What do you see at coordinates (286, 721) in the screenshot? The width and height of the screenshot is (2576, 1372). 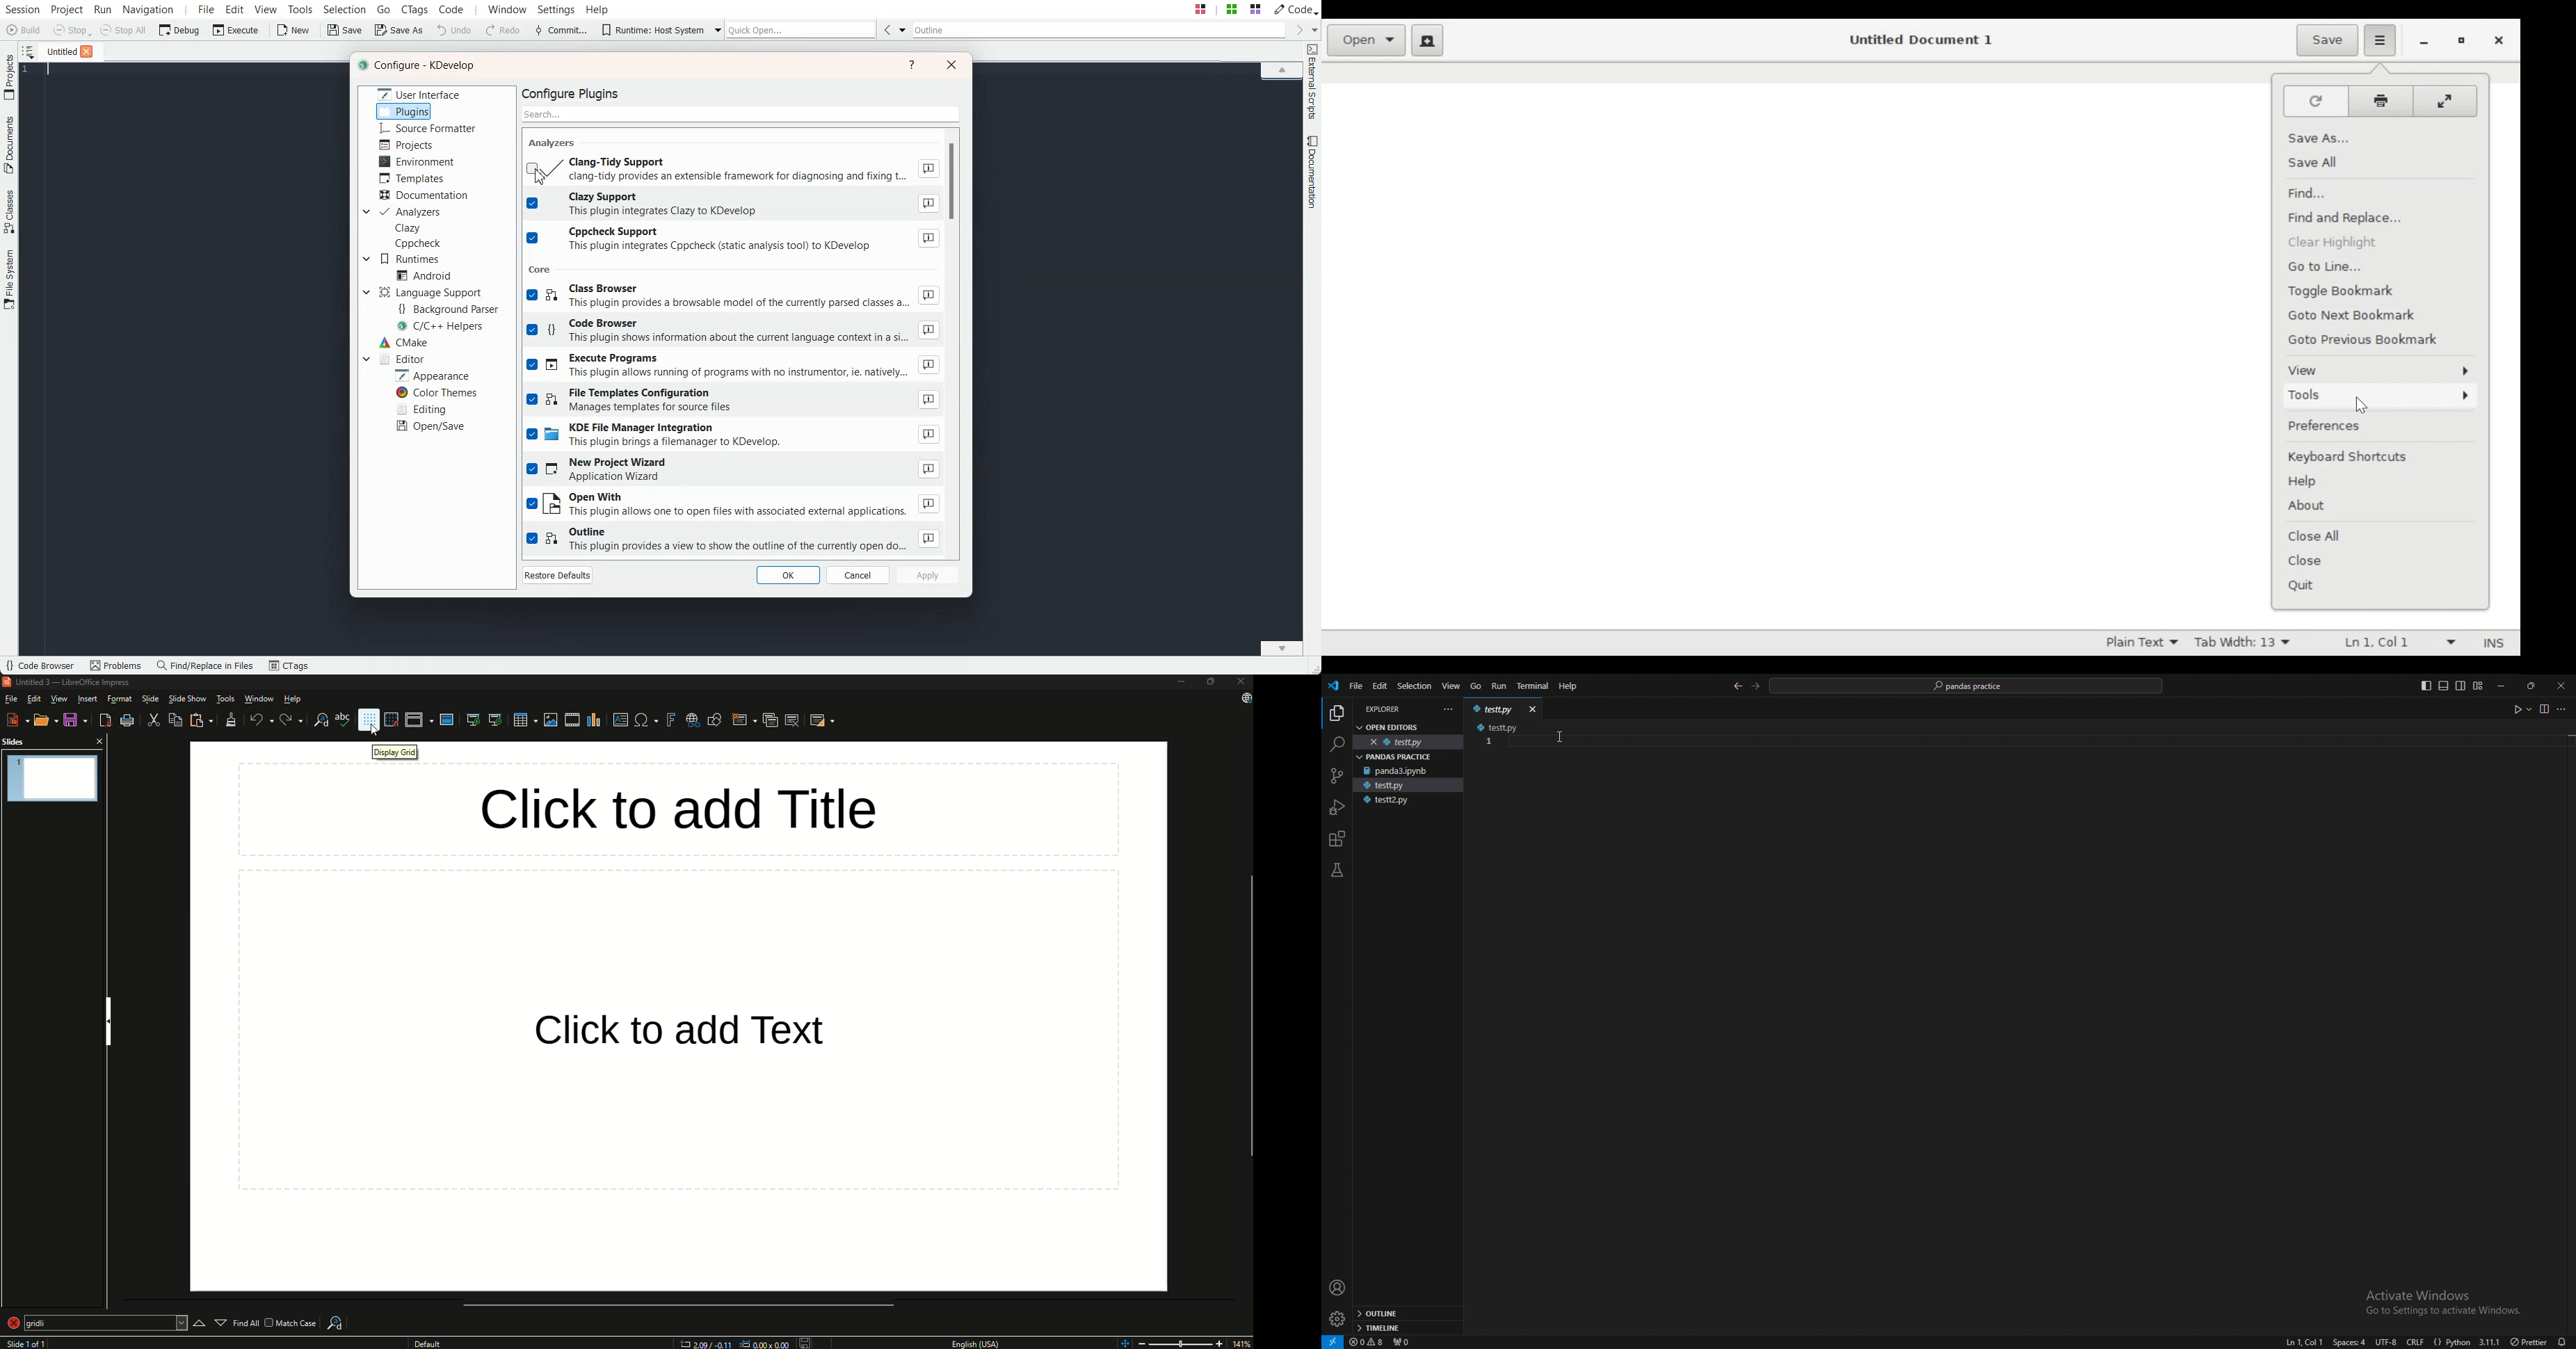 I see `Redo` at bounding box center [286, 721].